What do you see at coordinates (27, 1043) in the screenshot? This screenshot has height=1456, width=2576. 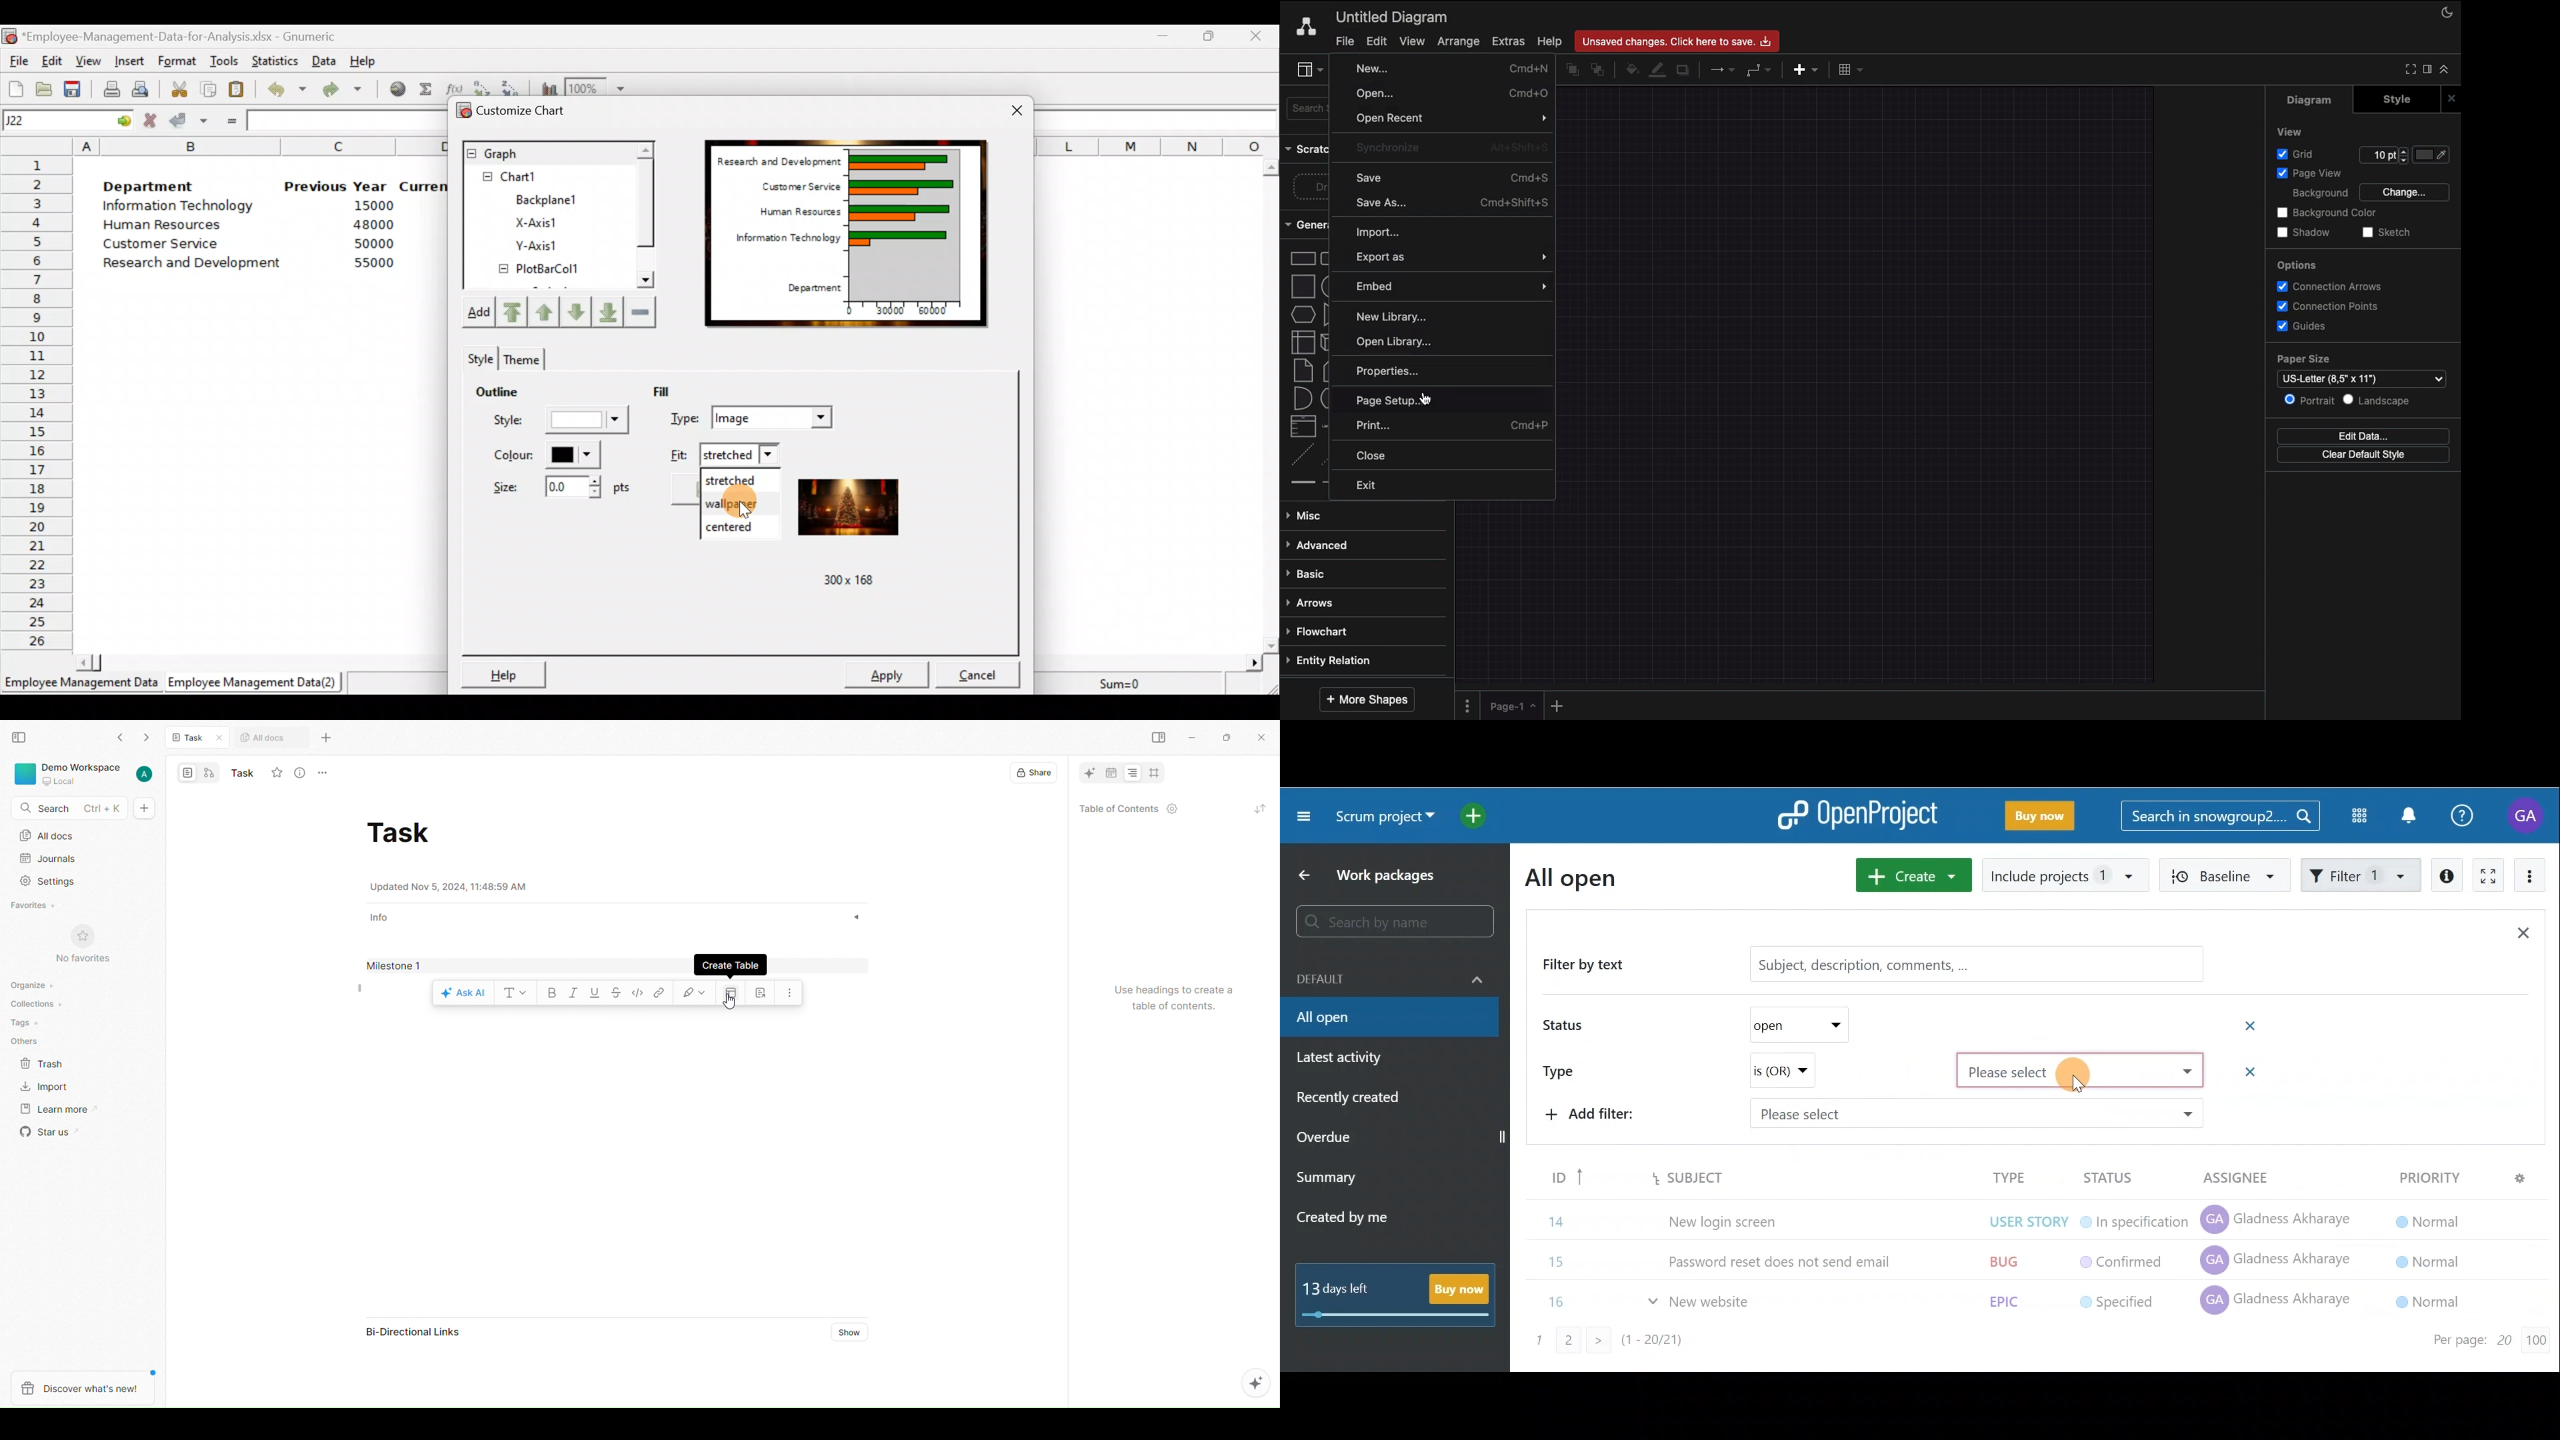 I see `Others` at bounding box center [27, 1043].